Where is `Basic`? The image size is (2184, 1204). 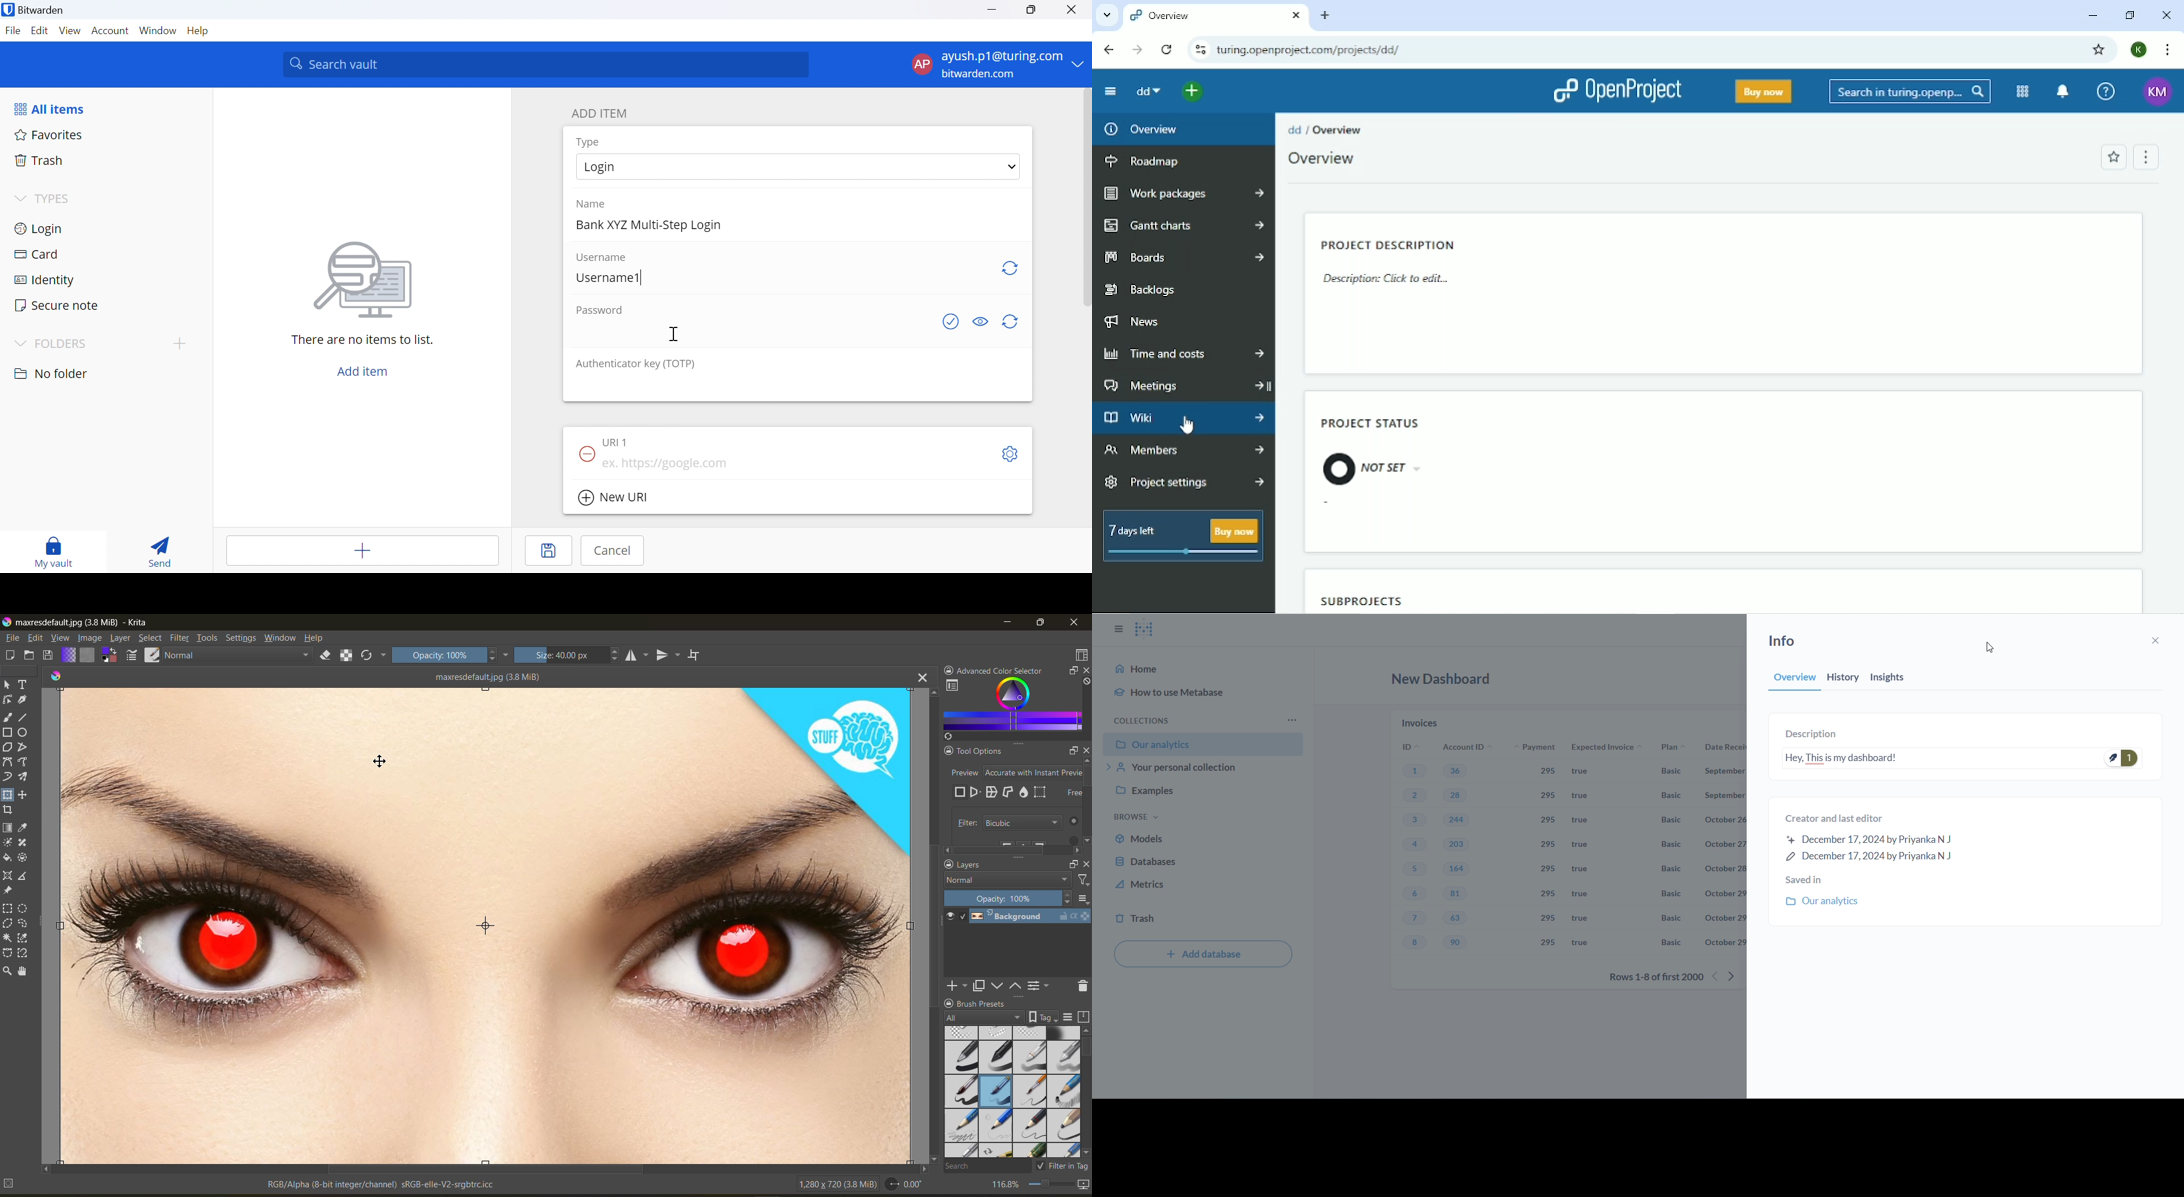
Basic is located at coordinates (1668, 823).